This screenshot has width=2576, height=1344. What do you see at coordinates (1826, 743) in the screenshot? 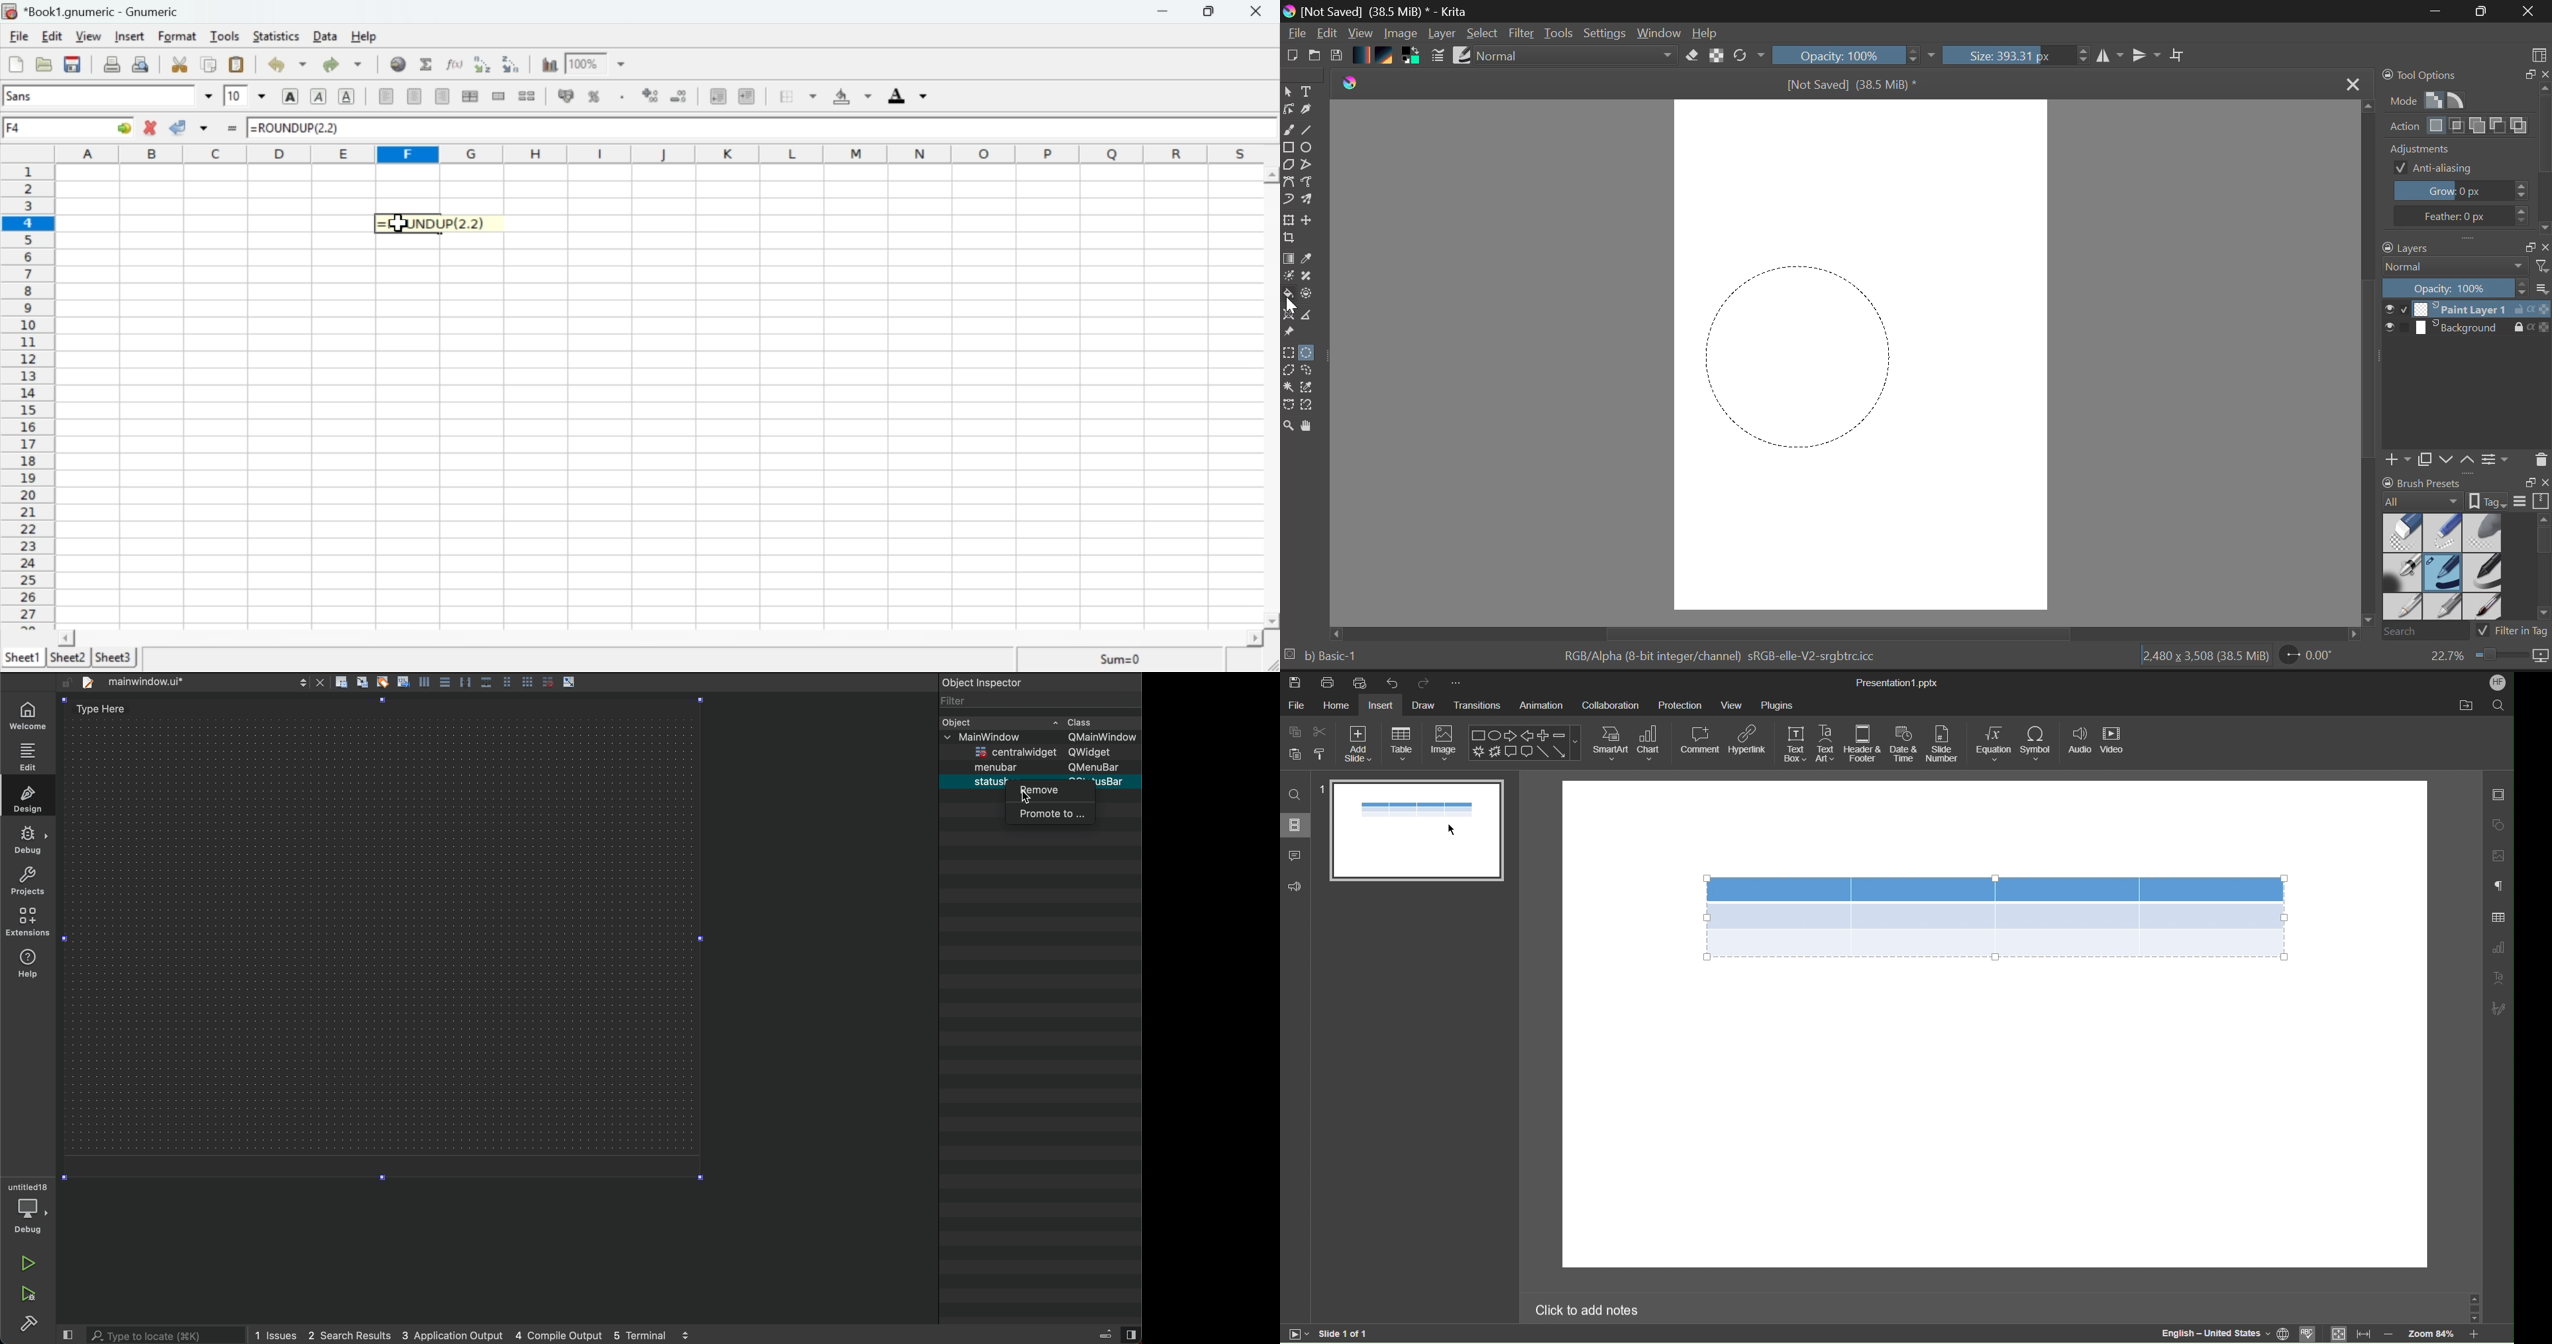
I see `Text Art` at bounding box center [1826, 743].